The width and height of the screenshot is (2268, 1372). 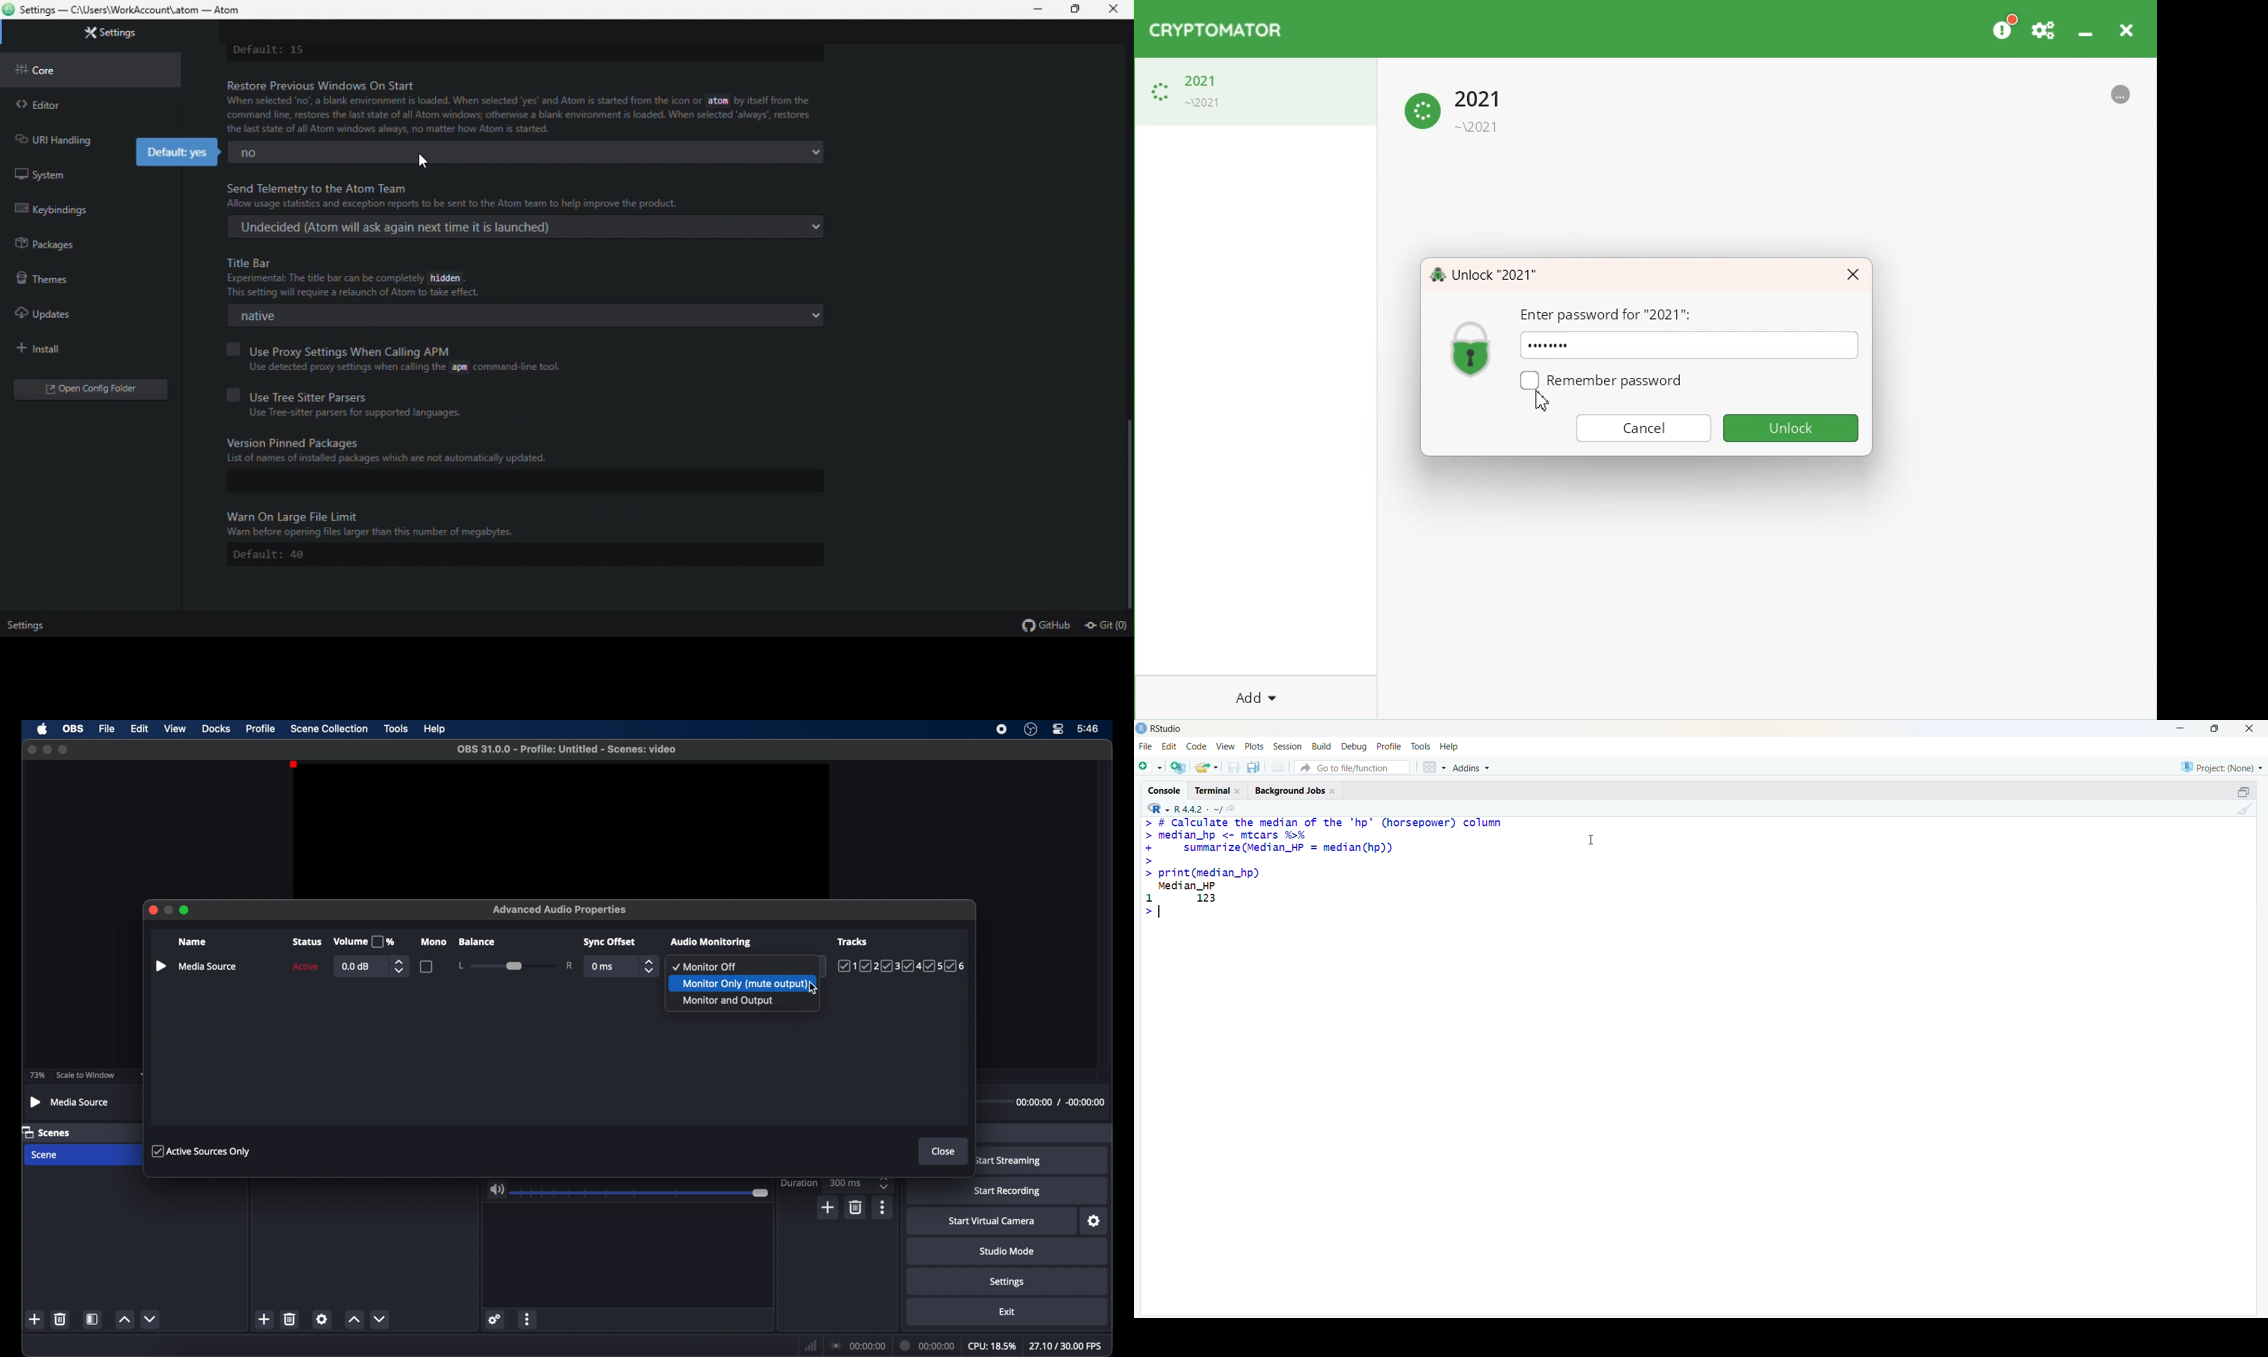 I want to click on volume, so click(x=497, y=1190).